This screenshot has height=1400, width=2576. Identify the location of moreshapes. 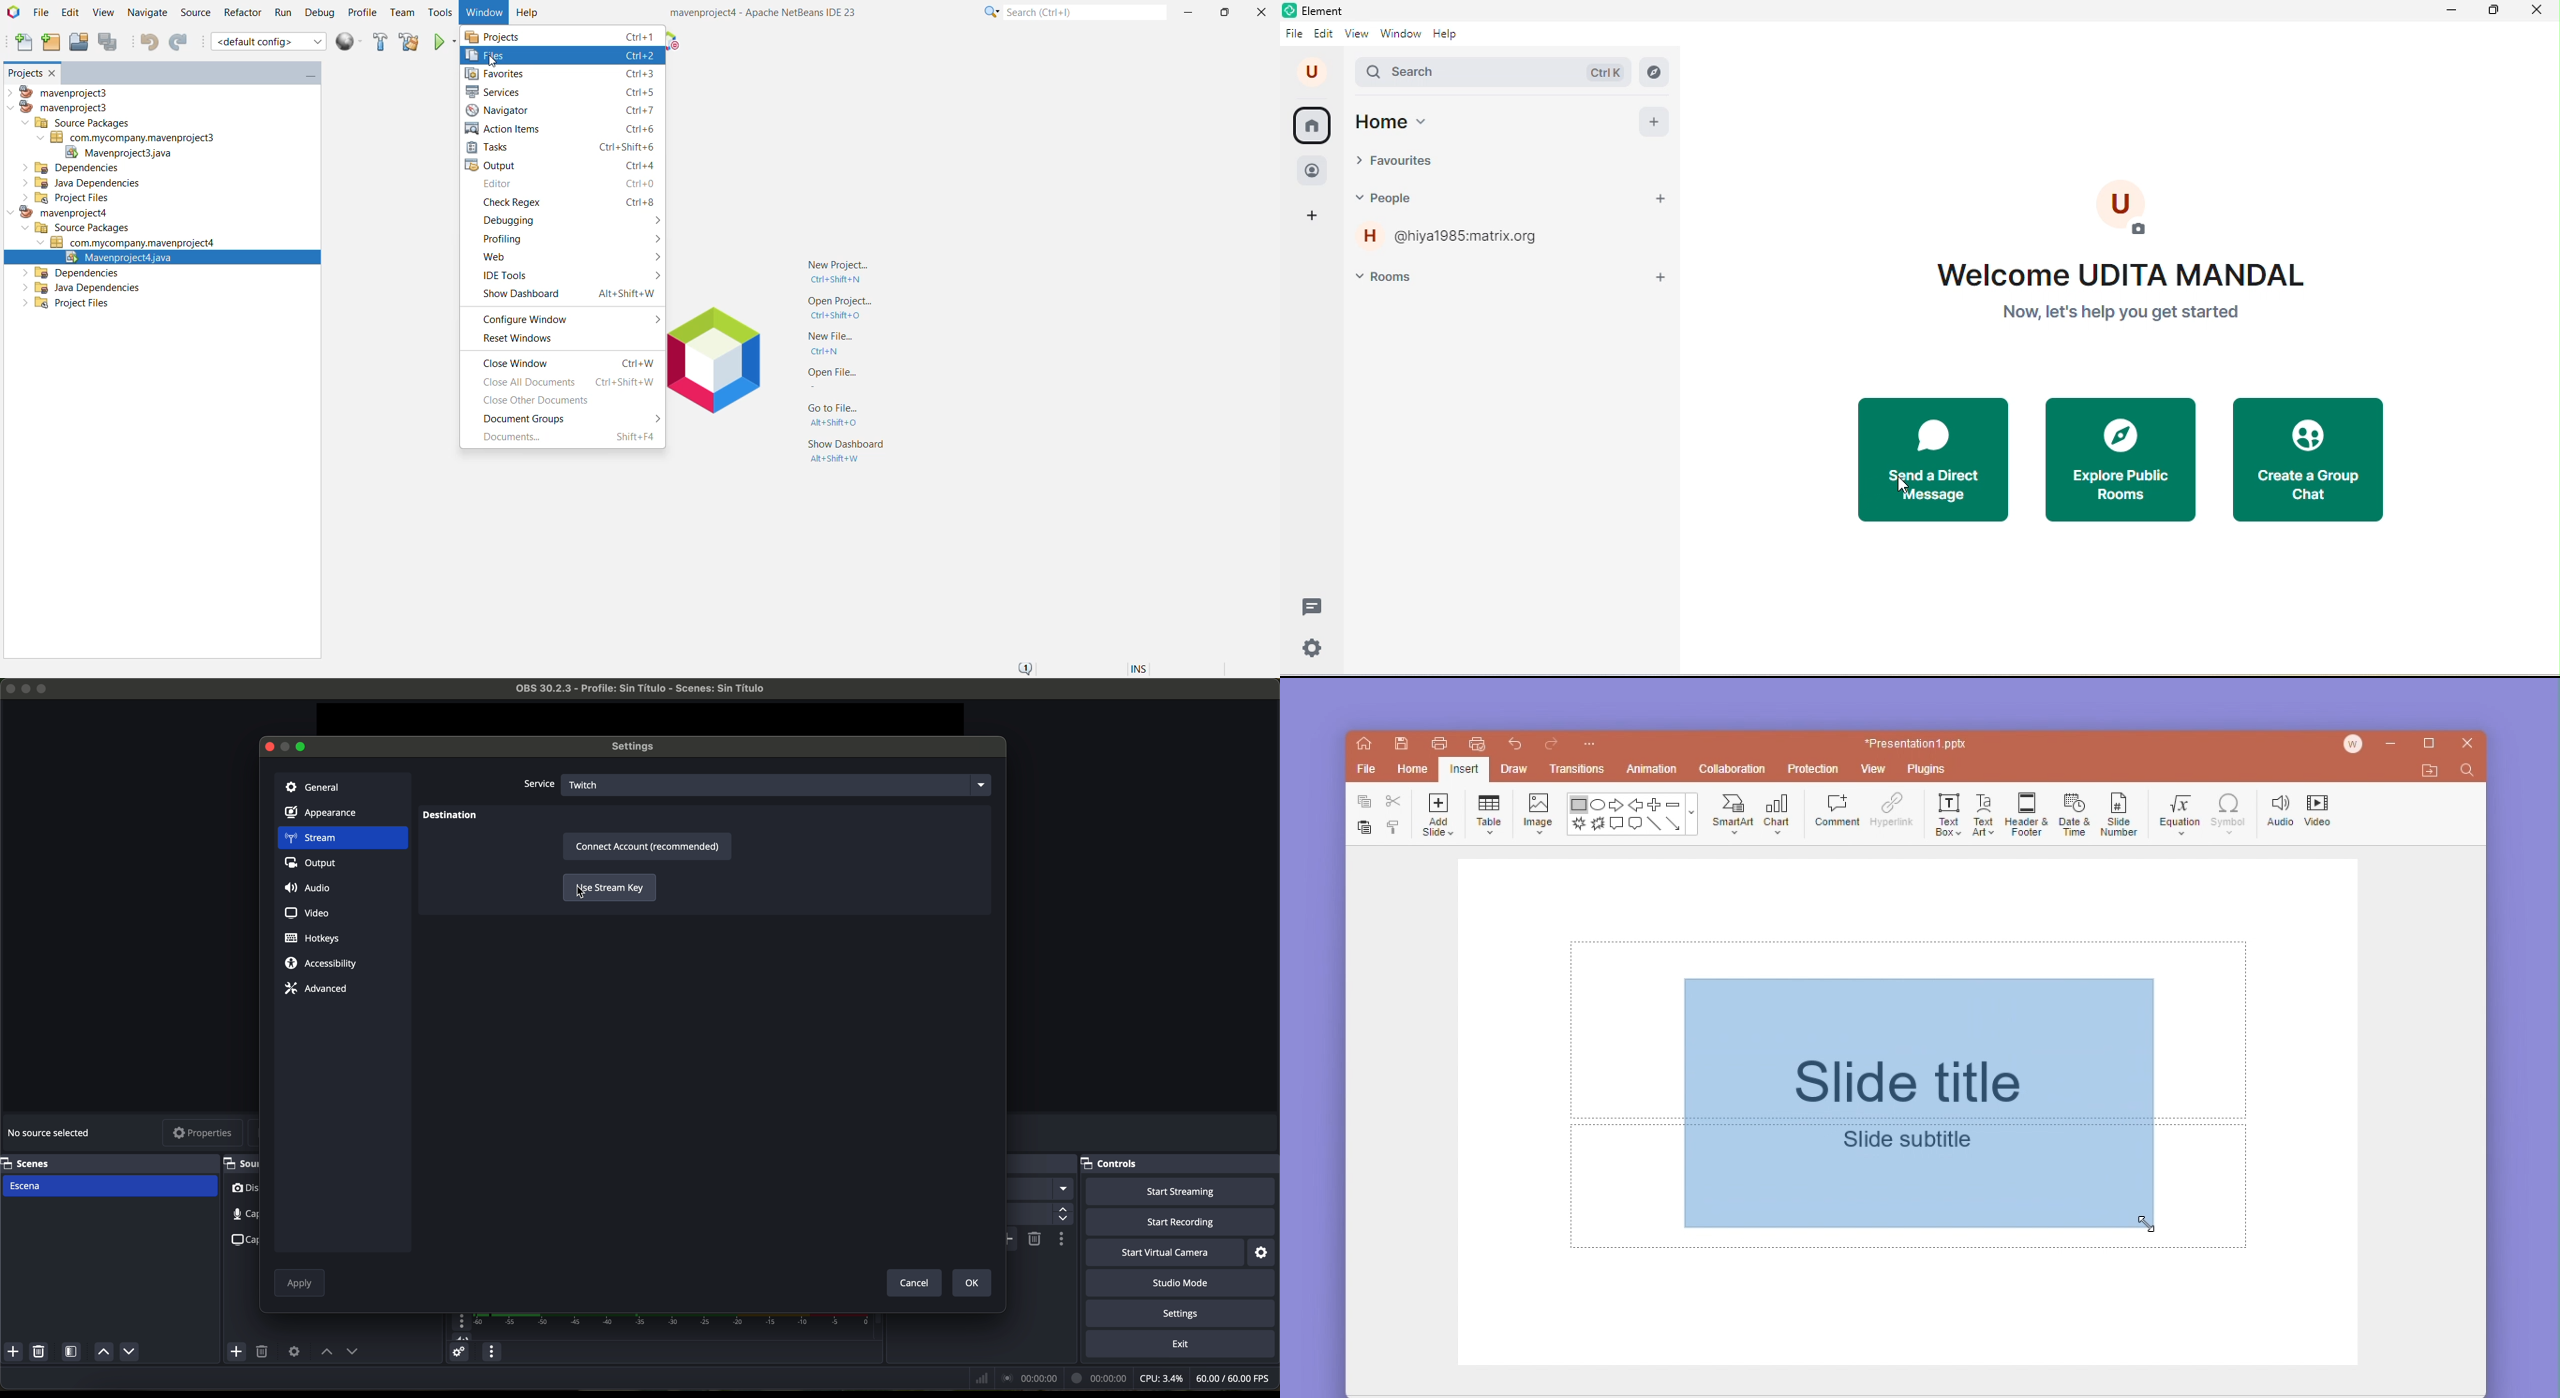
(1695, 813).